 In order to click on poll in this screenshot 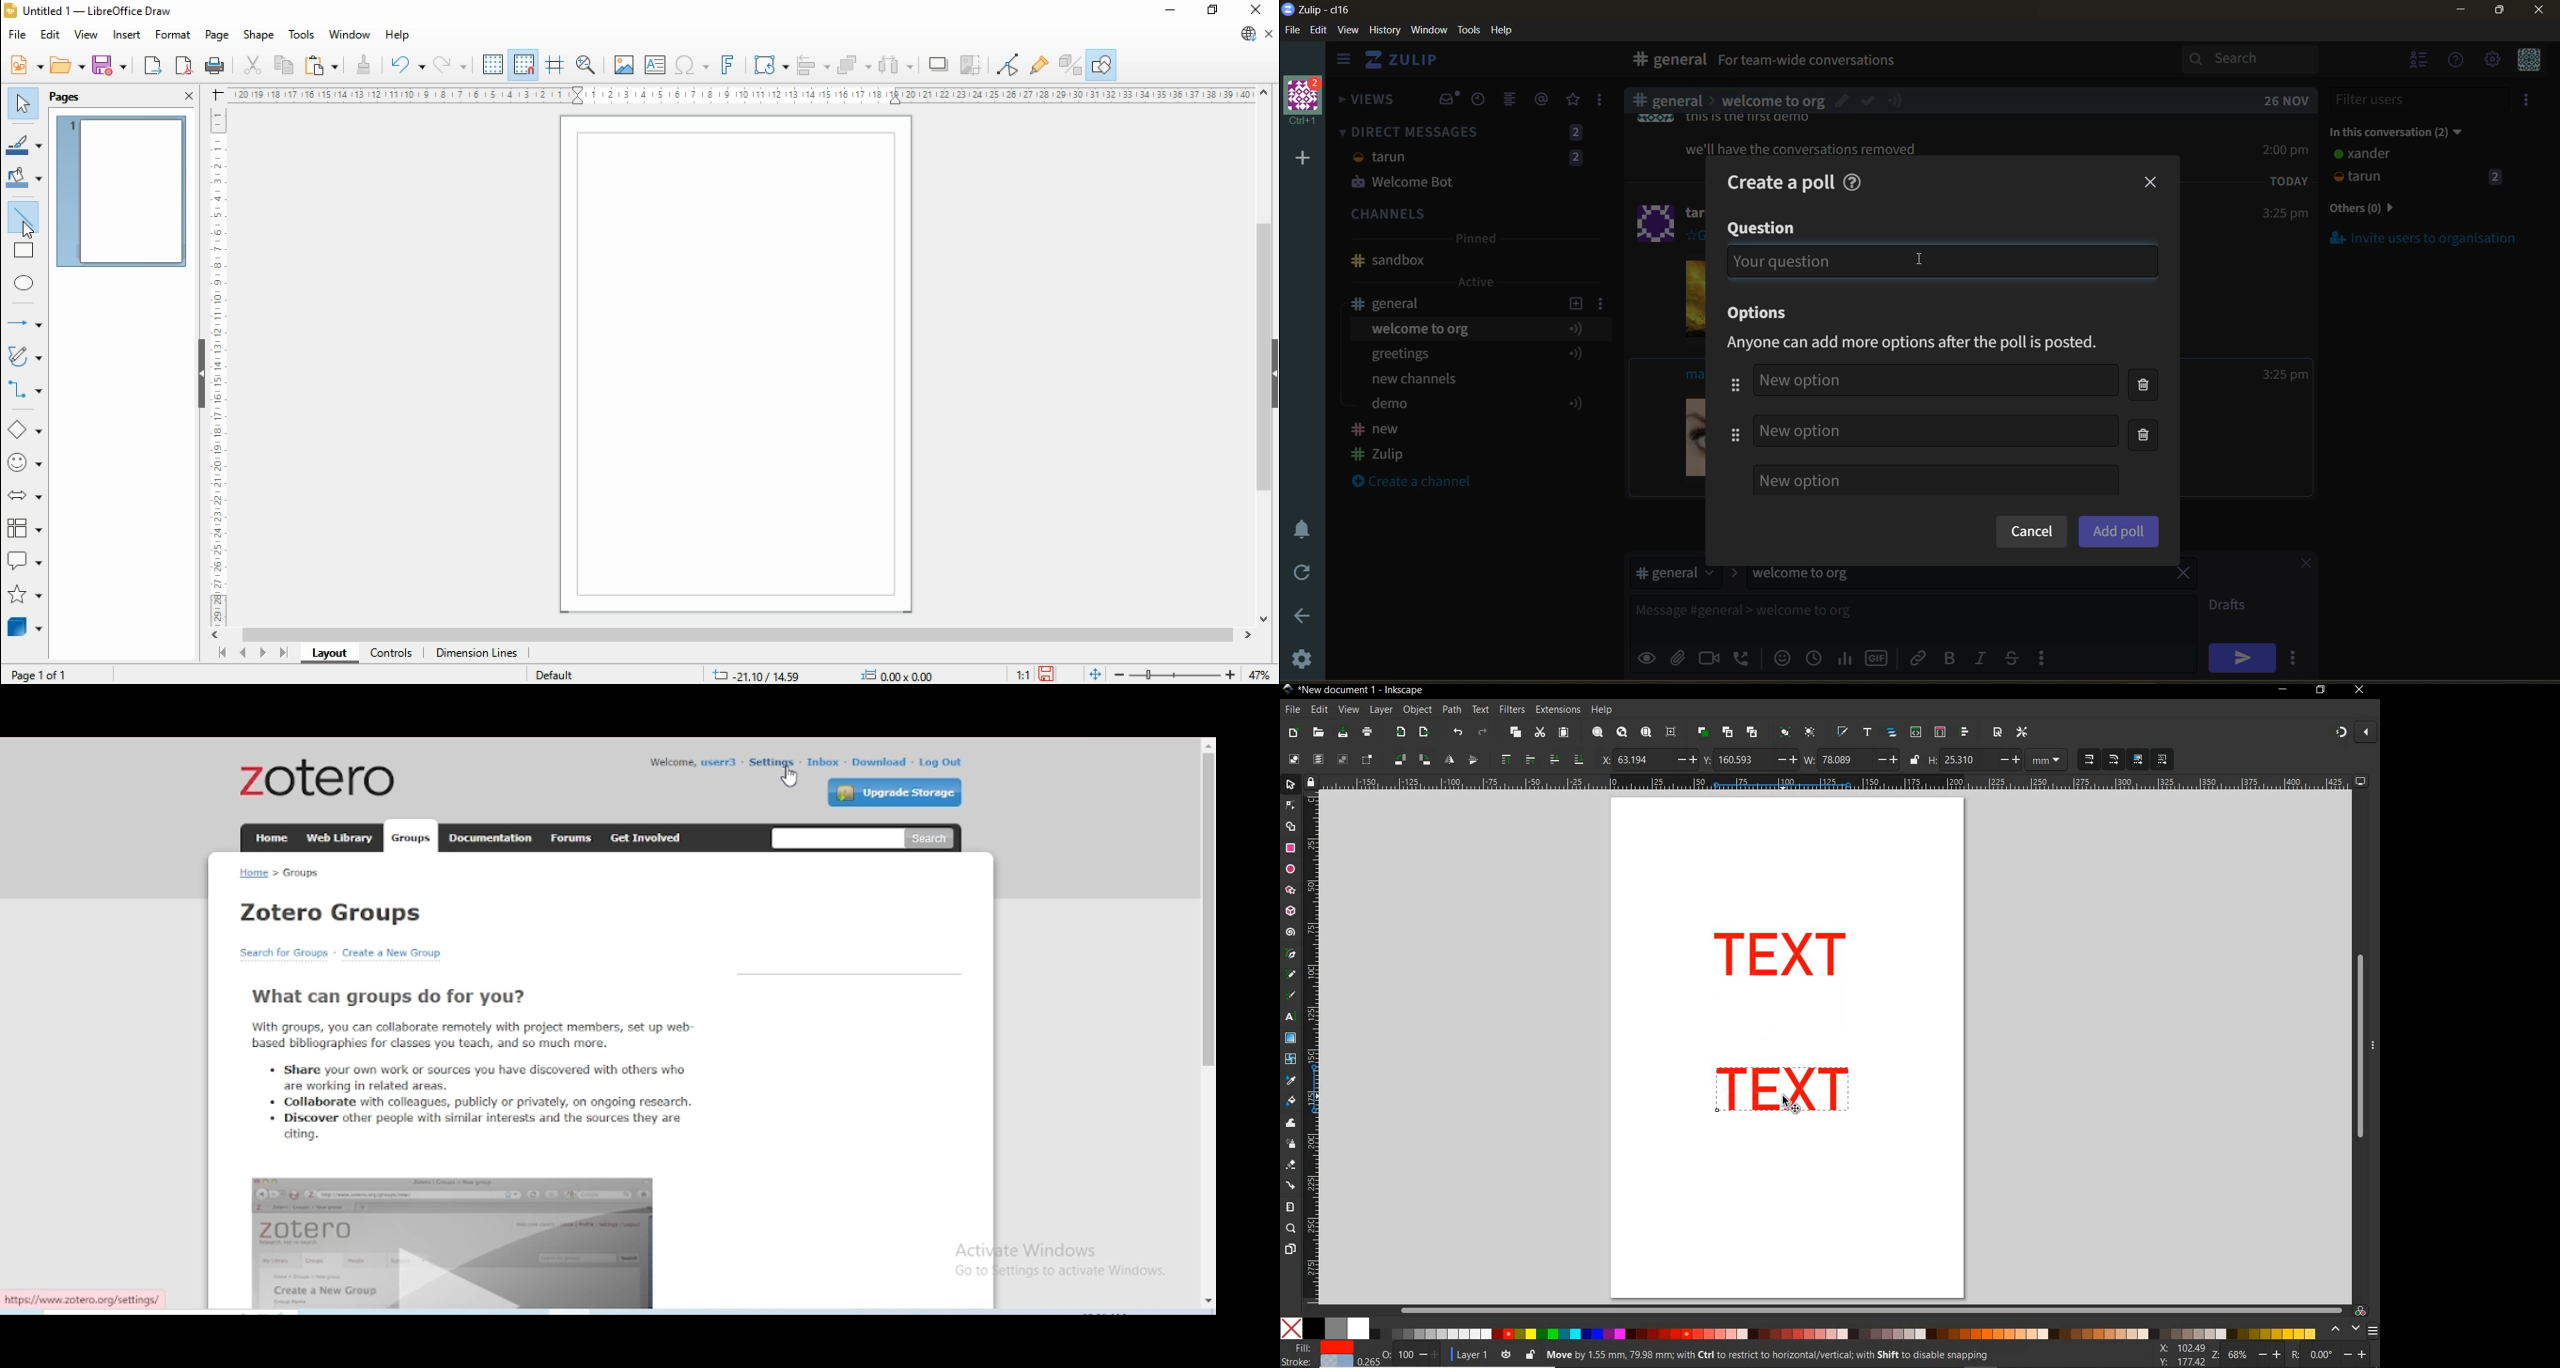, I will do `click(1846, 657)`.